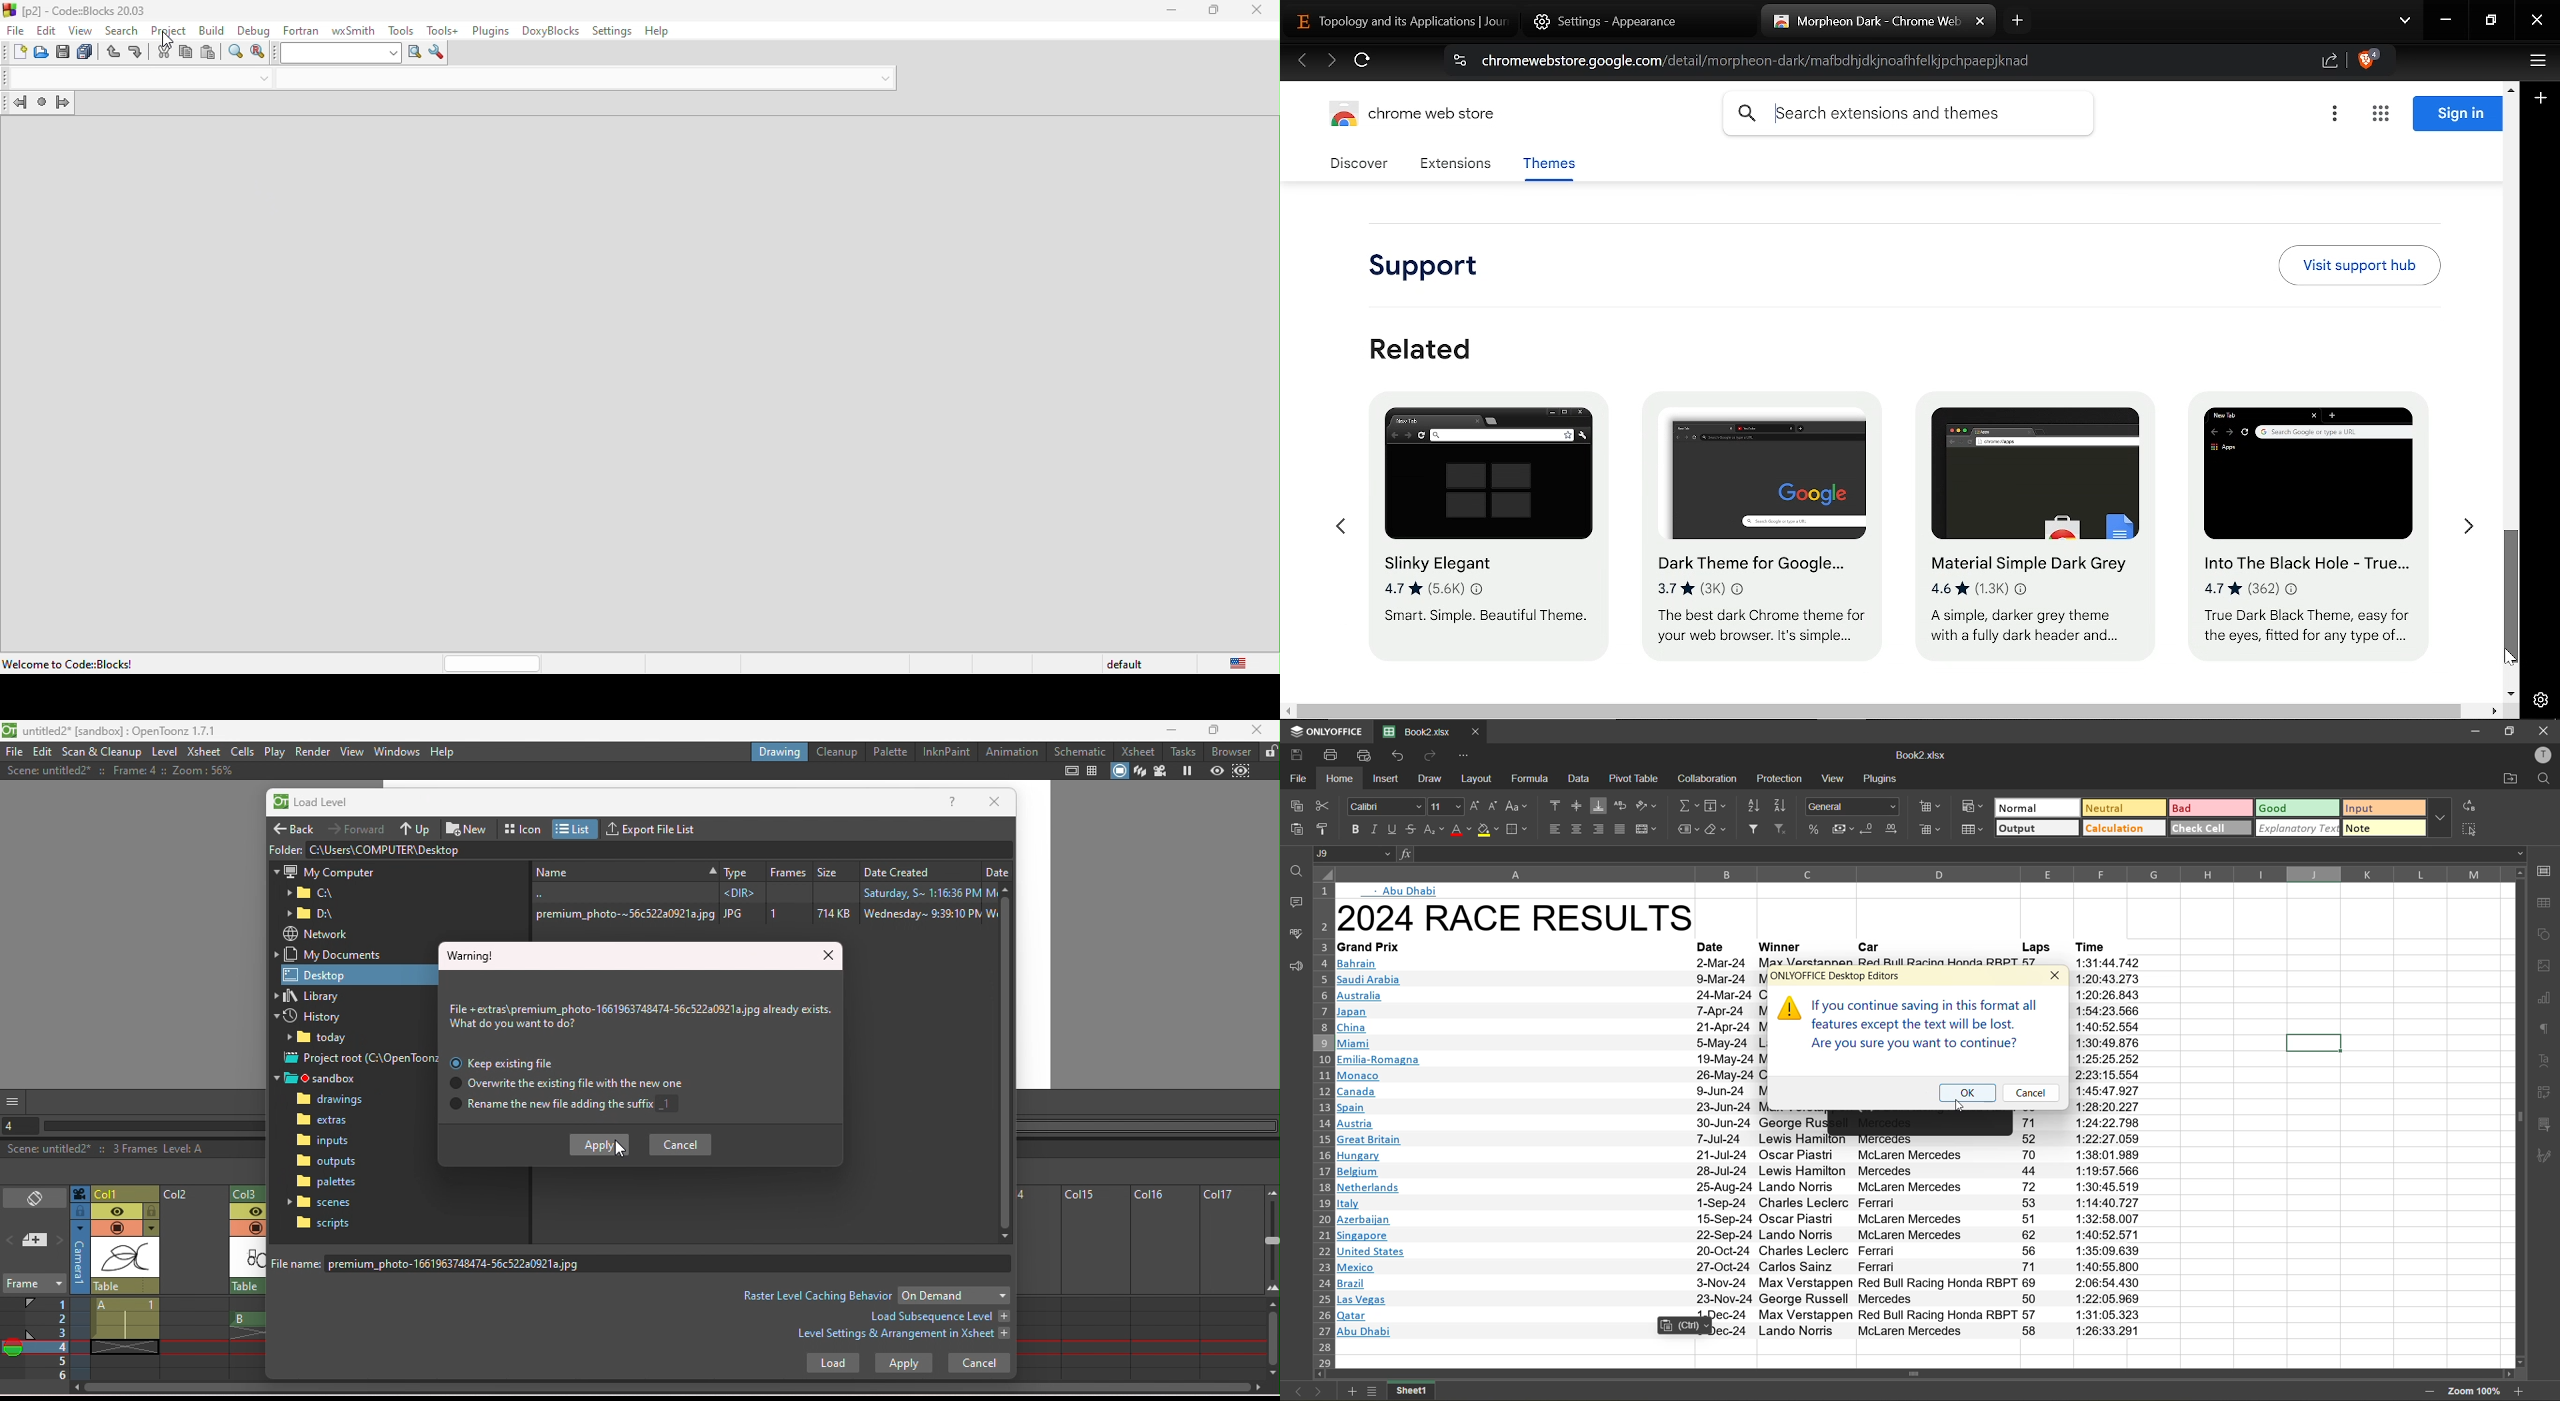  Describe the element at coordinates (2473, 831) in the screenshot. I see `select all` at that location.